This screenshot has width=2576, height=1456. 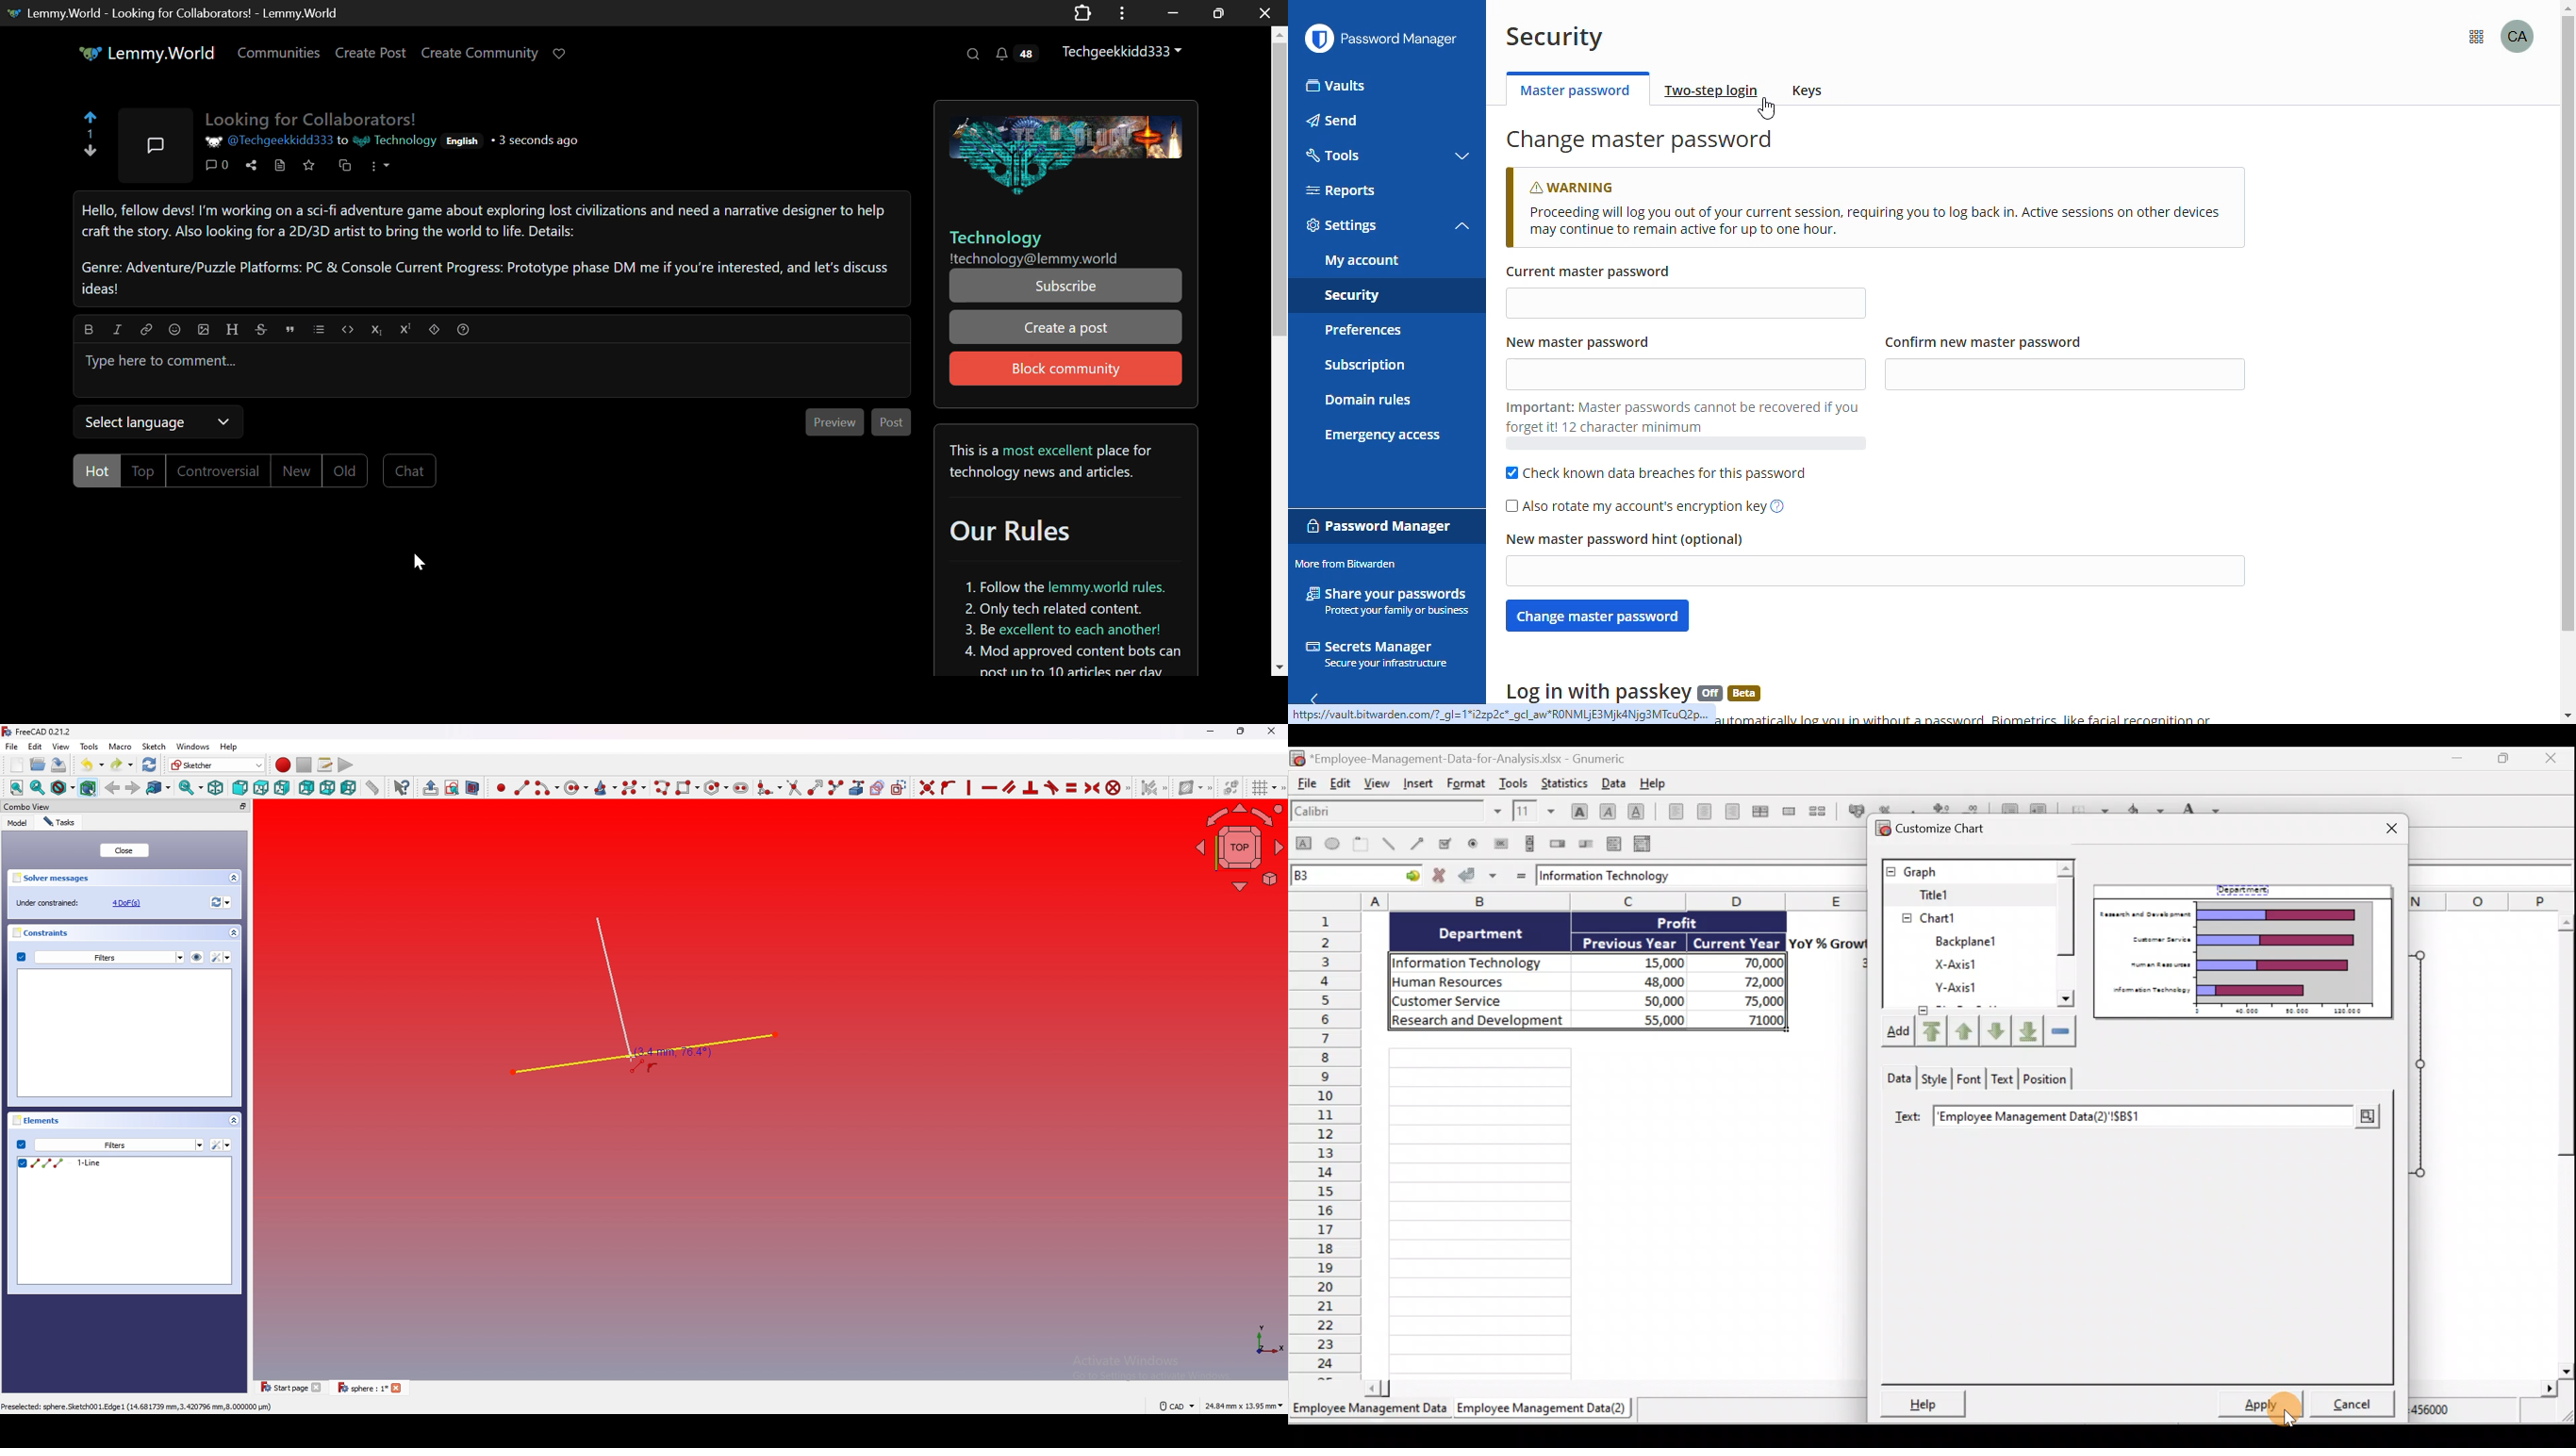 What do you see at coordinates (947, 787) in the screenshot?
I see `Constrain point onto object` at bounding box center [947, 787].